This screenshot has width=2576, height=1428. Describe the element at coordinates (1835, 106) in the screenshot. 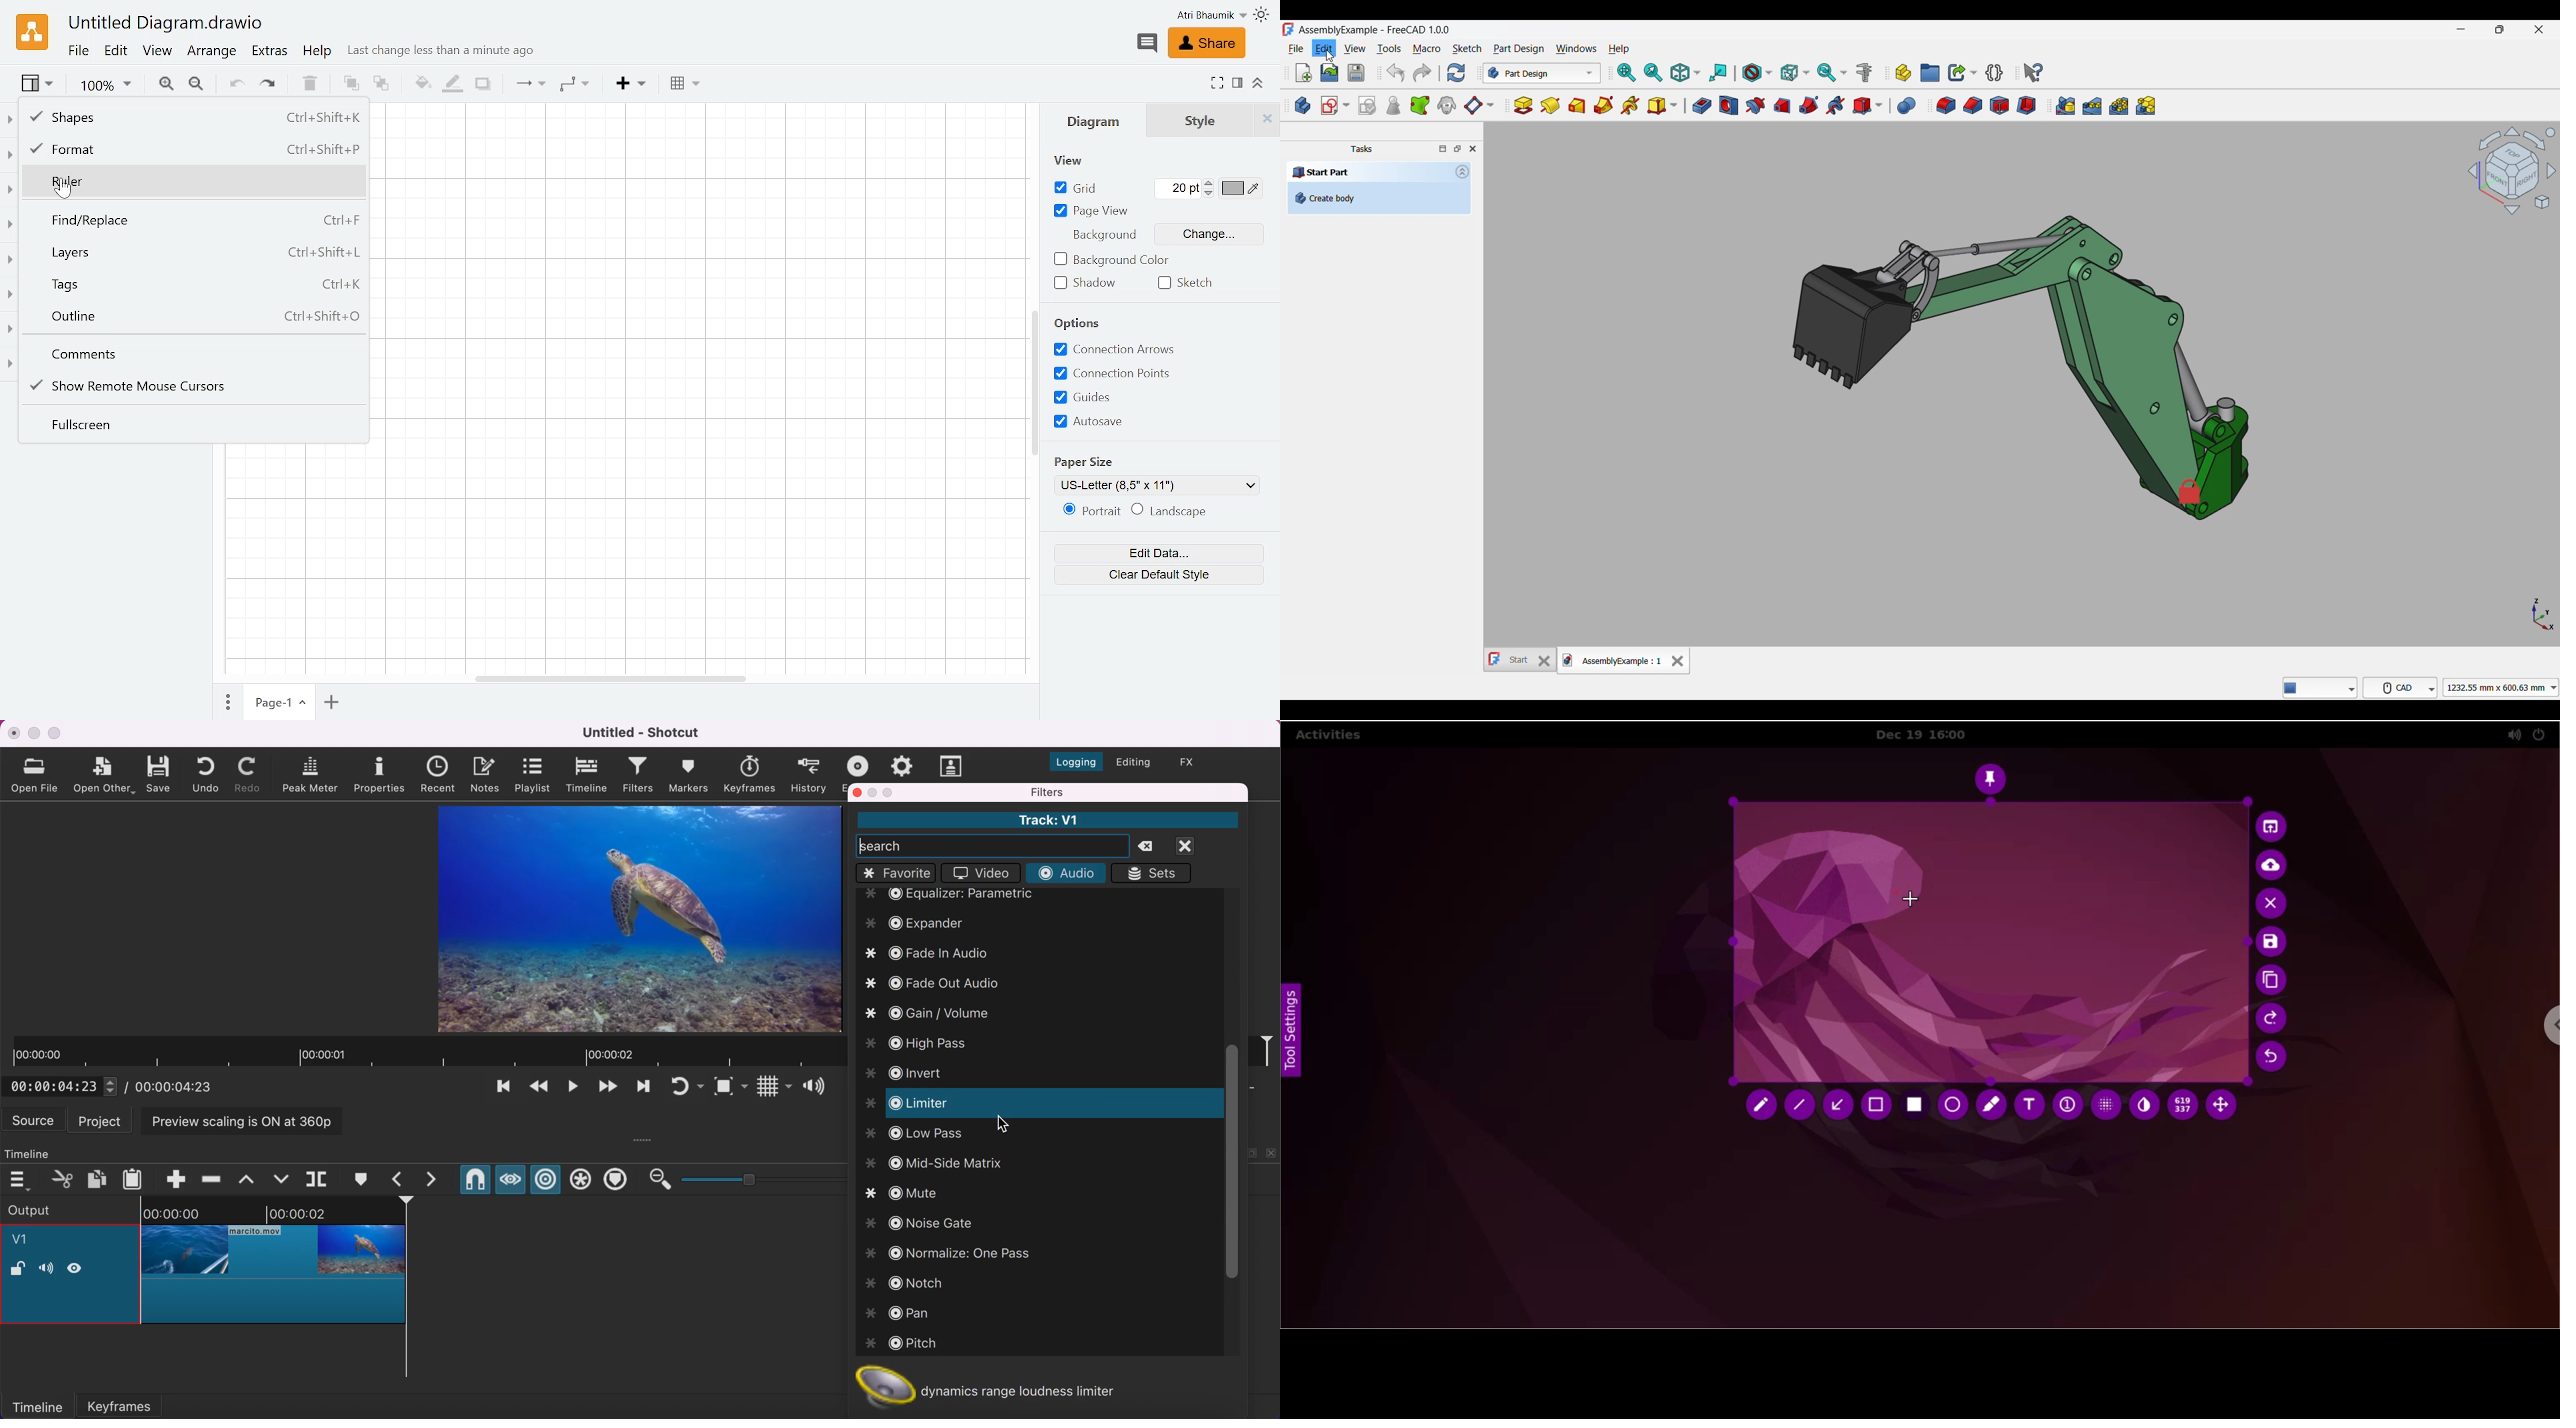

I see `Subtractive helix` at that location.